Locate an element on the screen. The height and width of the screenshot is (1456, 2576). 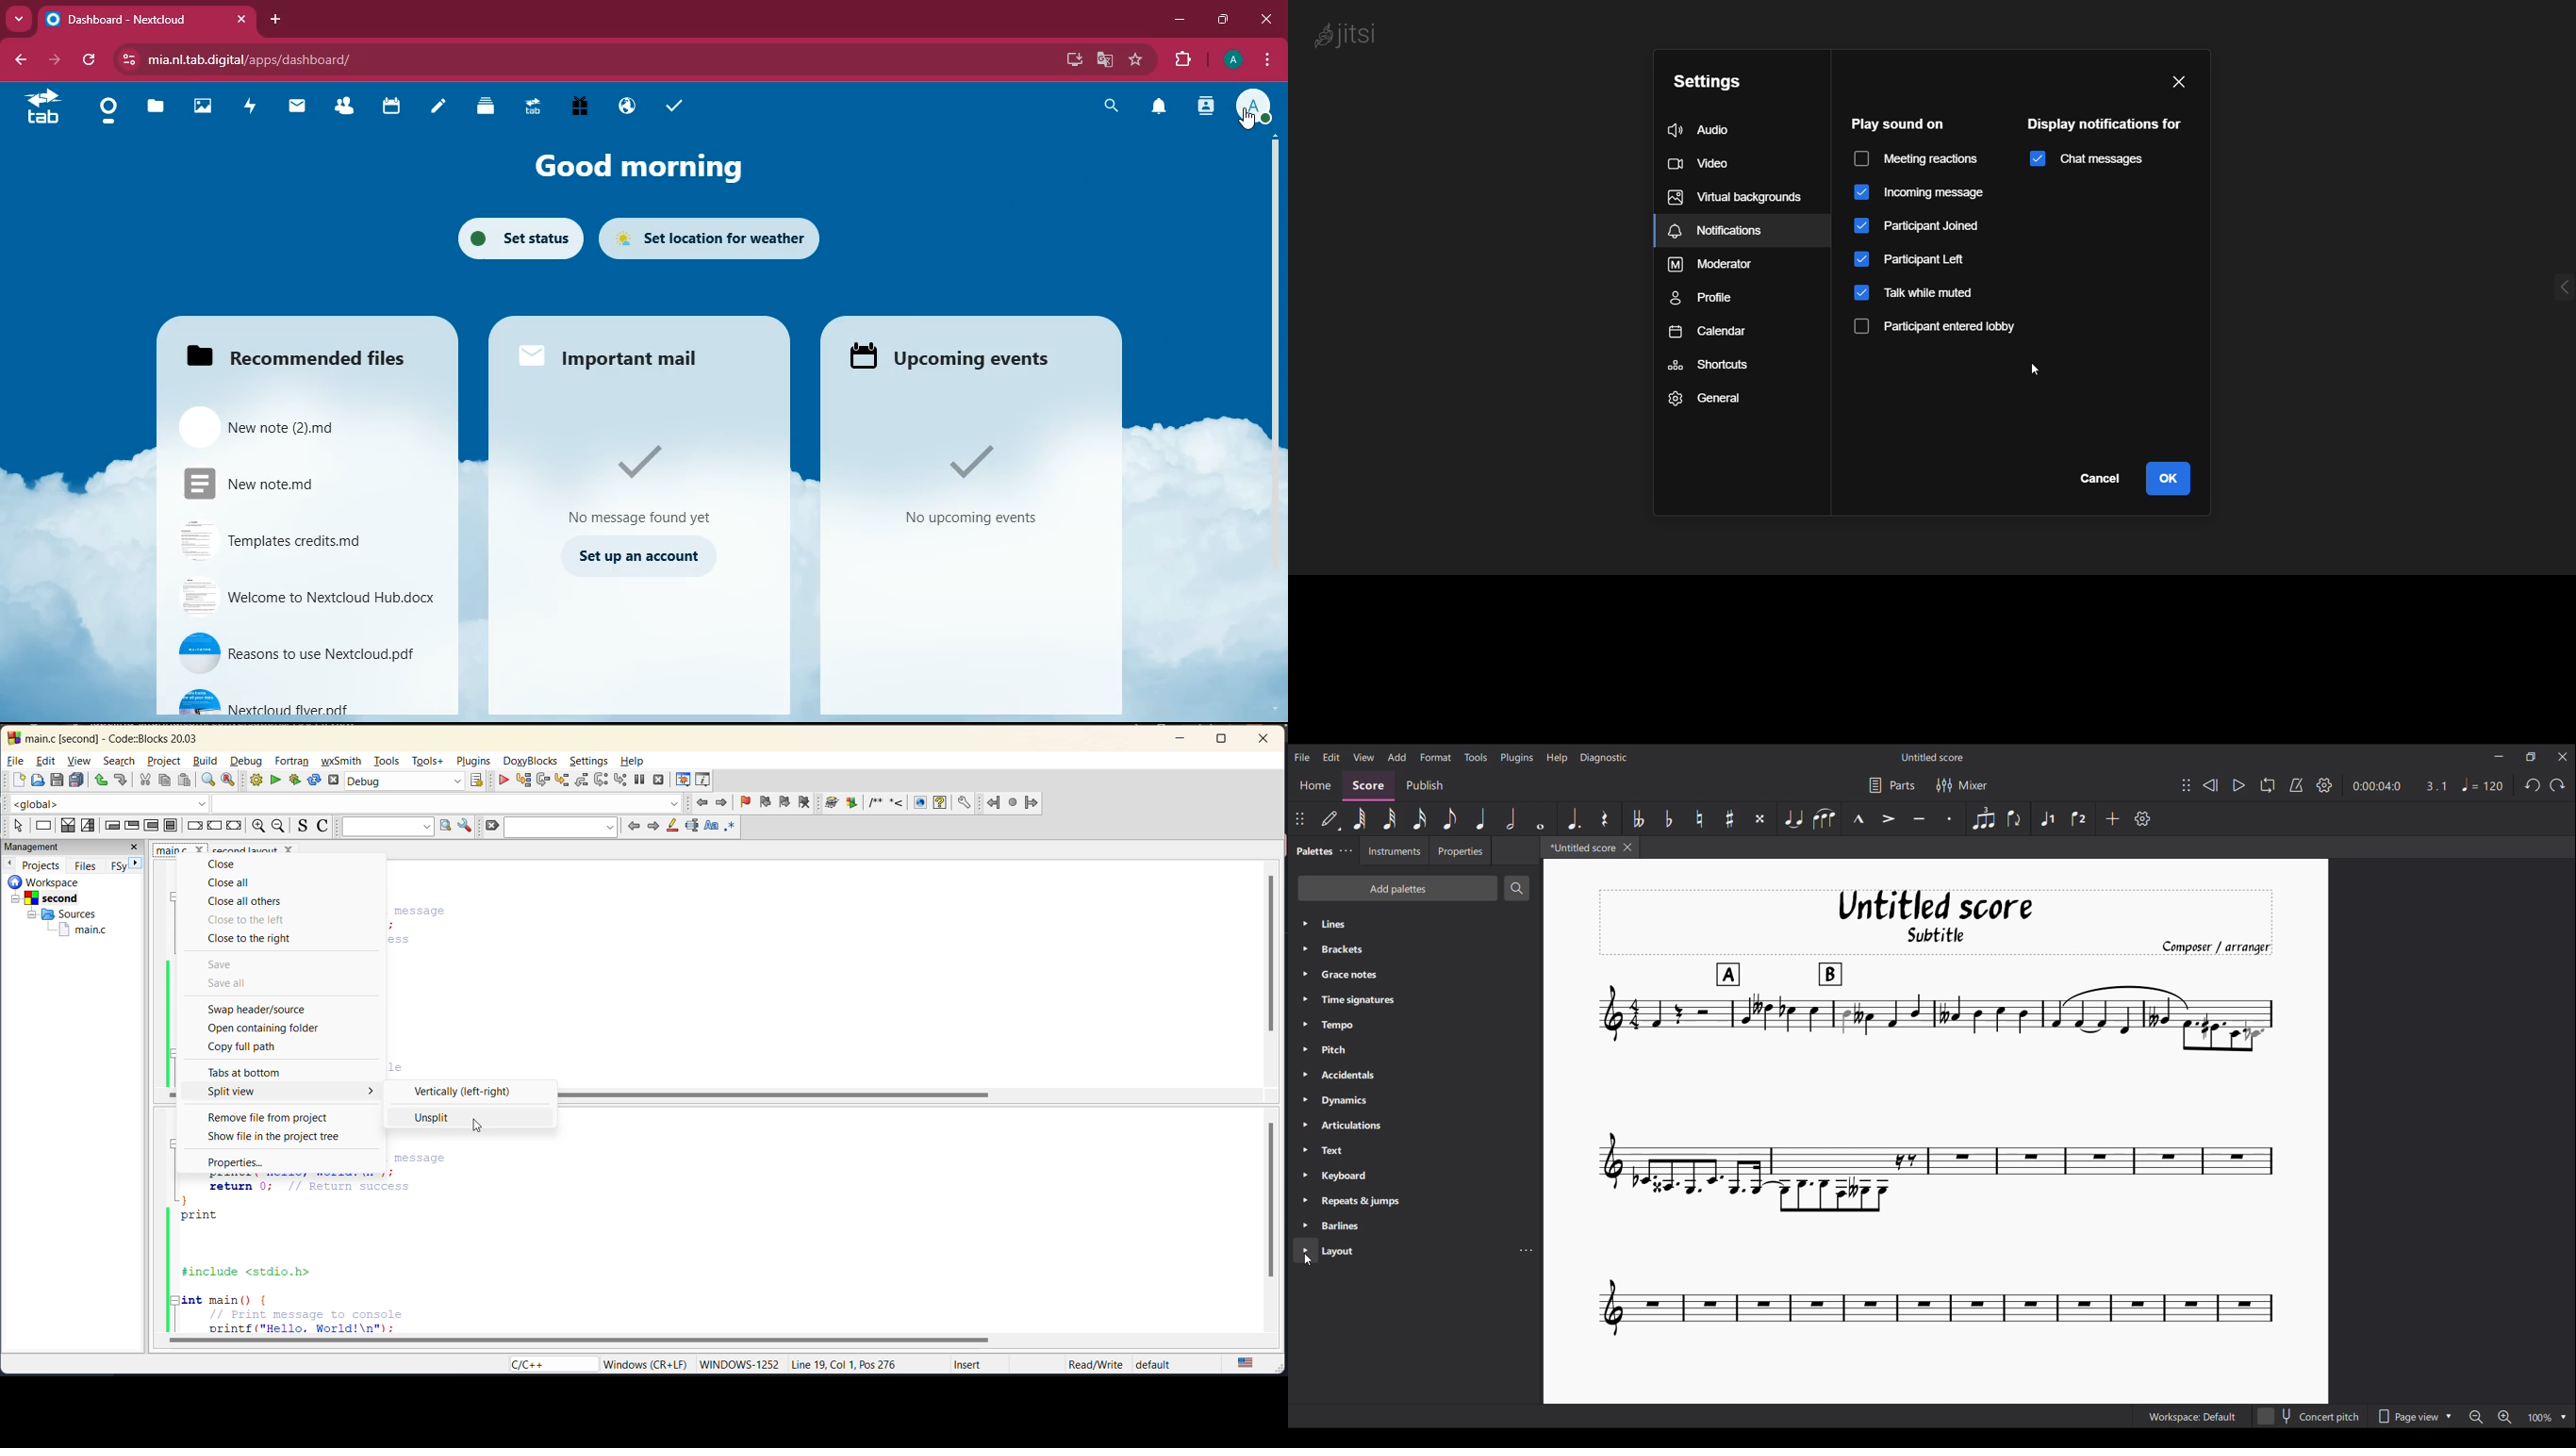
Mixer settings is located at coordinates (1962, 786).